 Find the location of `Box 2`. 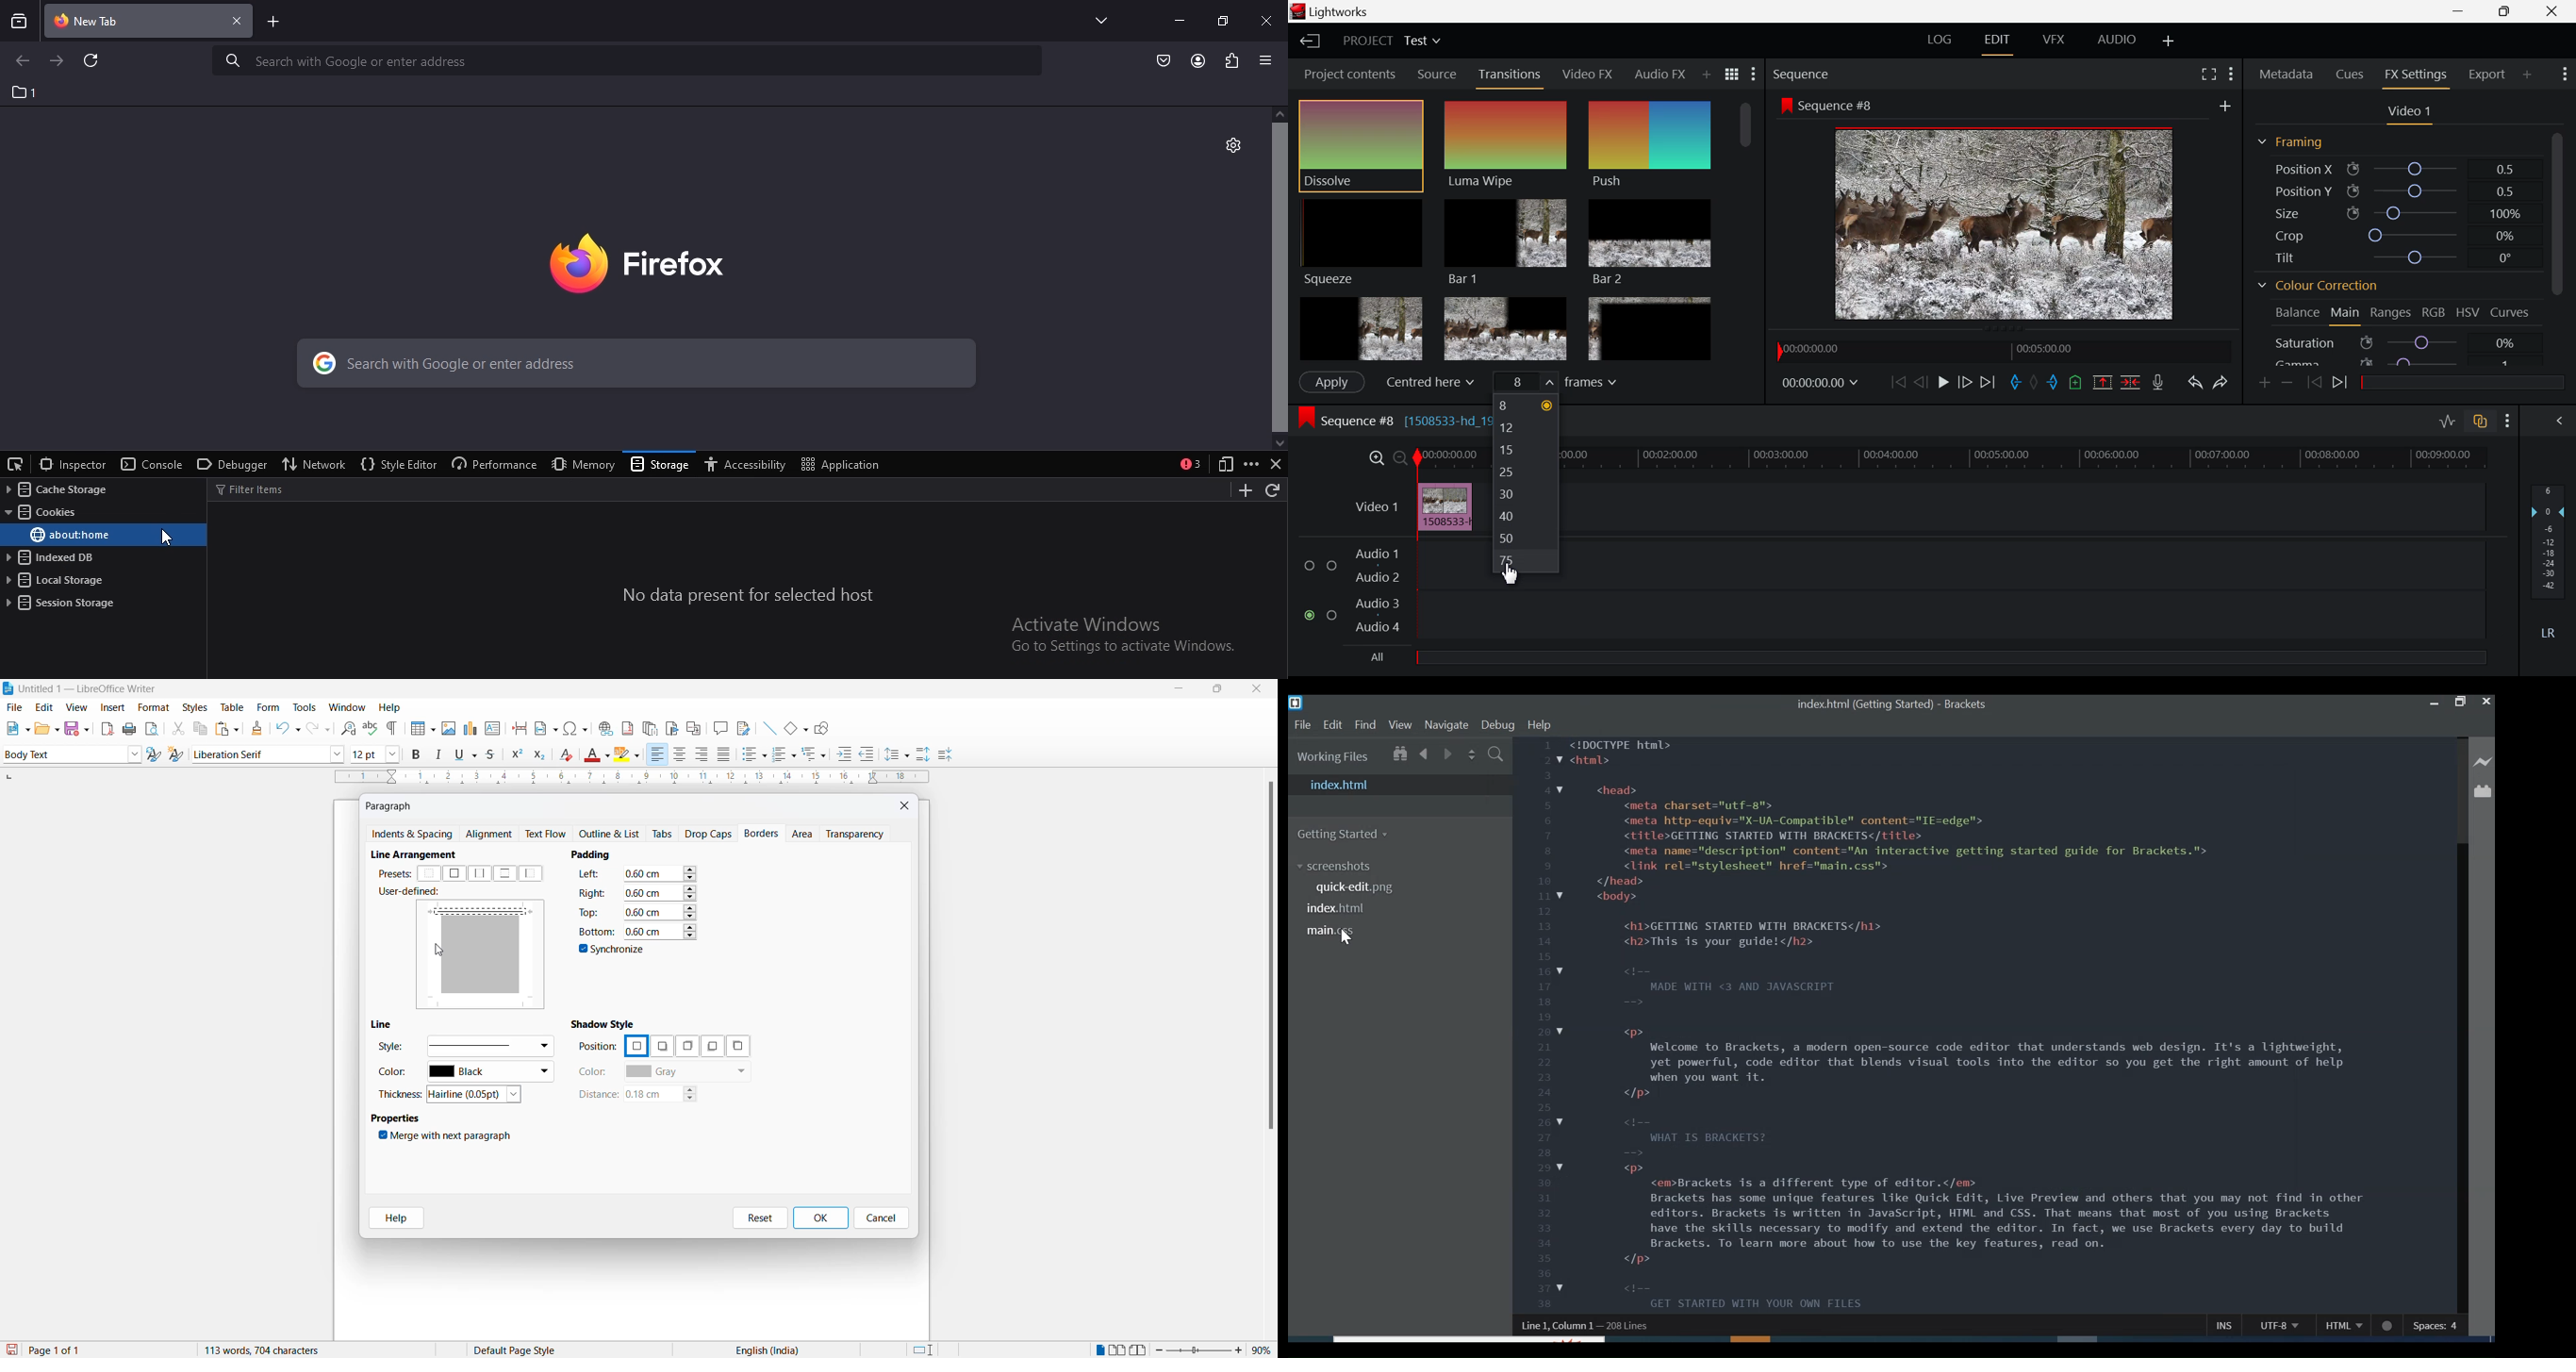

Box 2 is located at coordinates (1507, 328).